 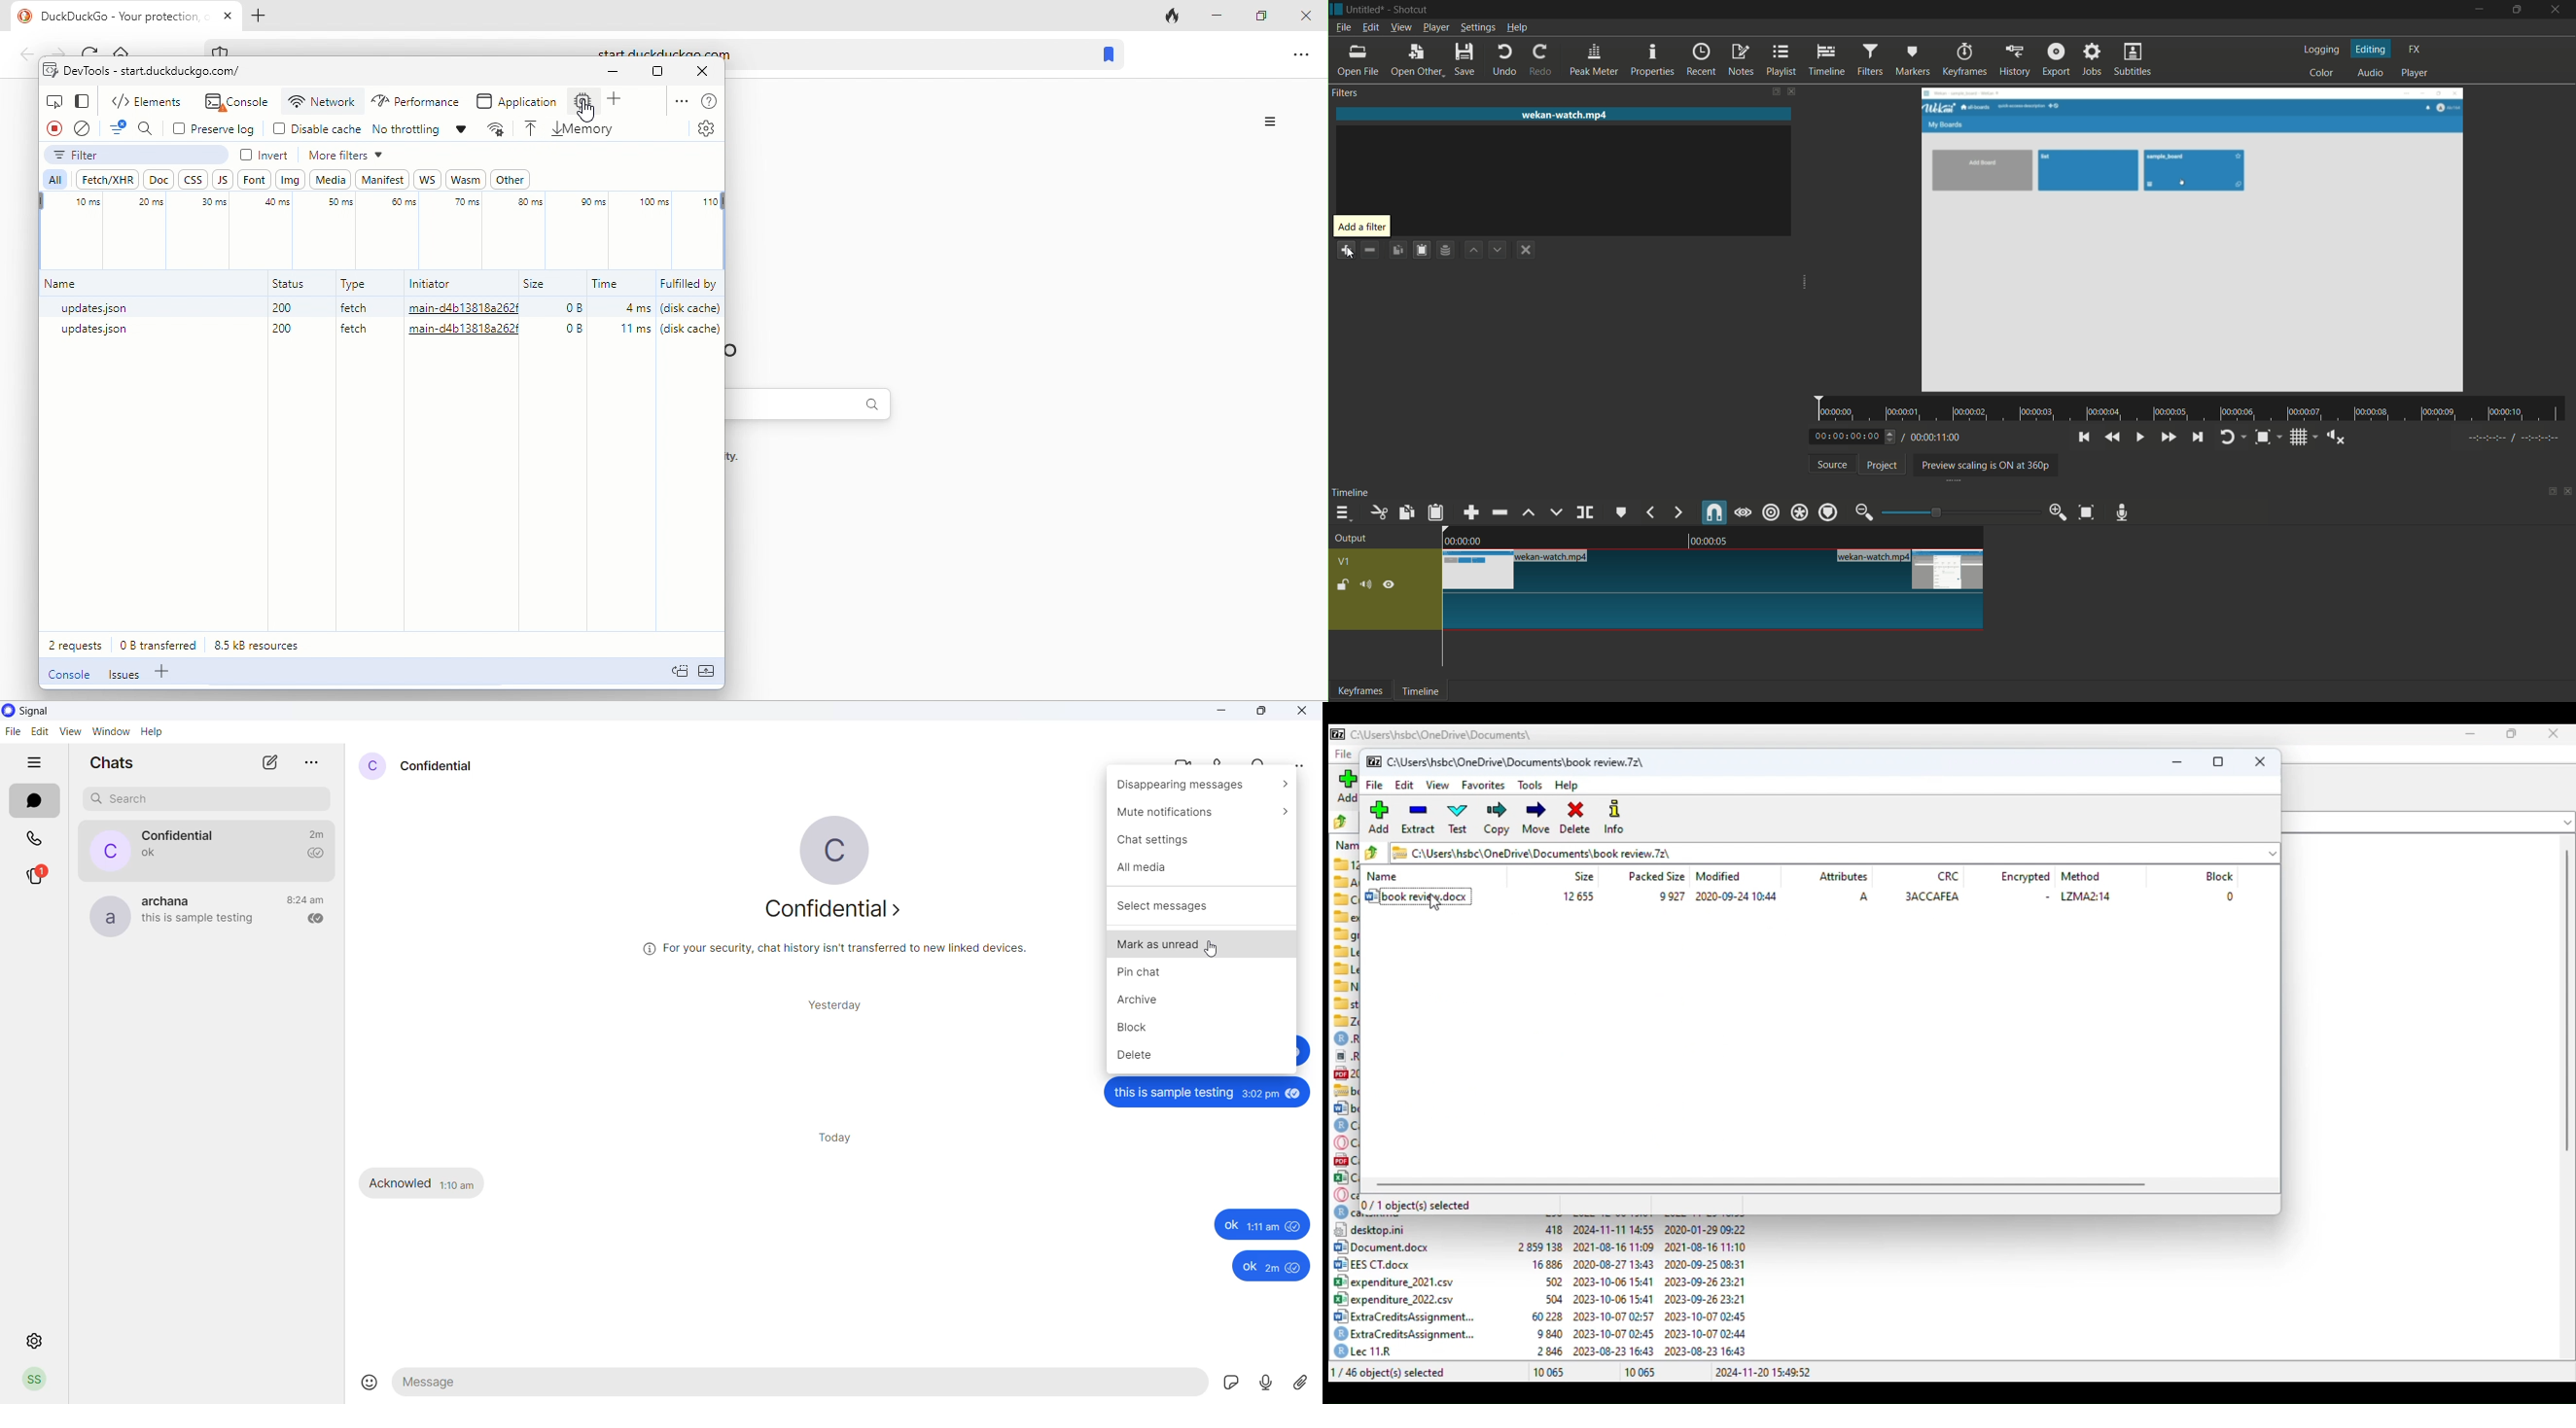 I want to click on horizontal scroll bar, so click(x=1760, y=1184).